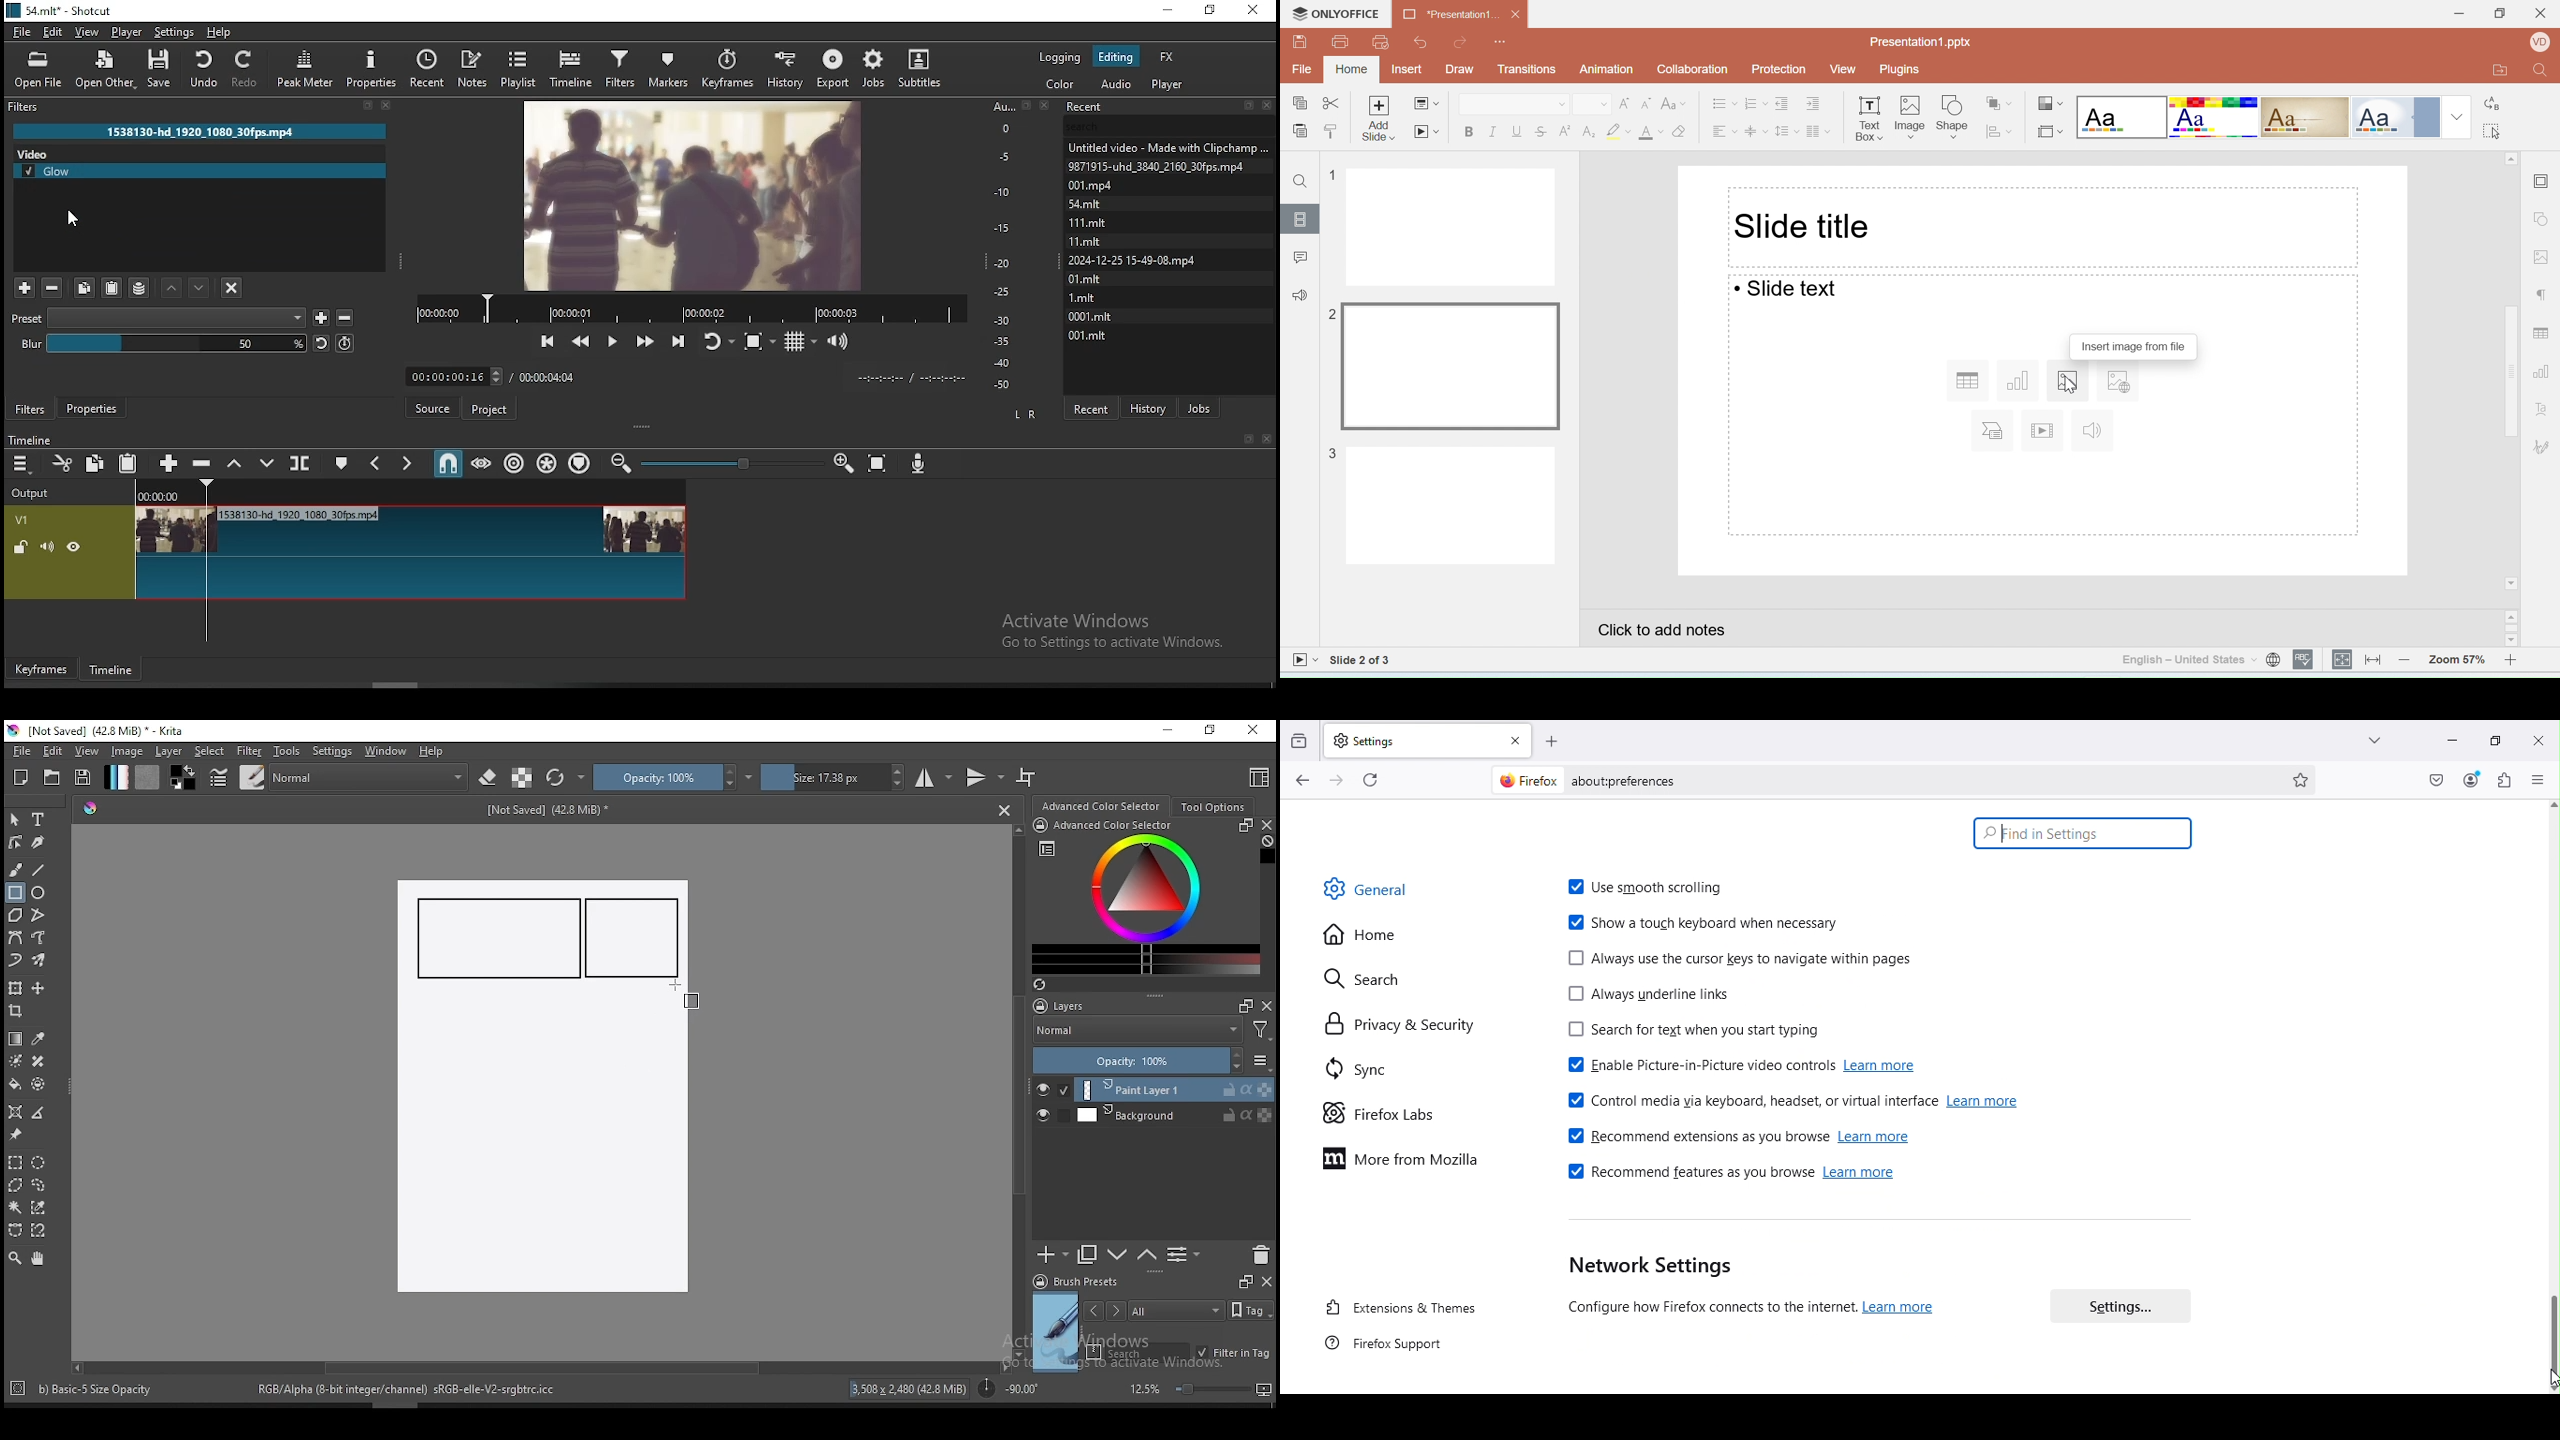  I want to click on total time, so click(548, 376).